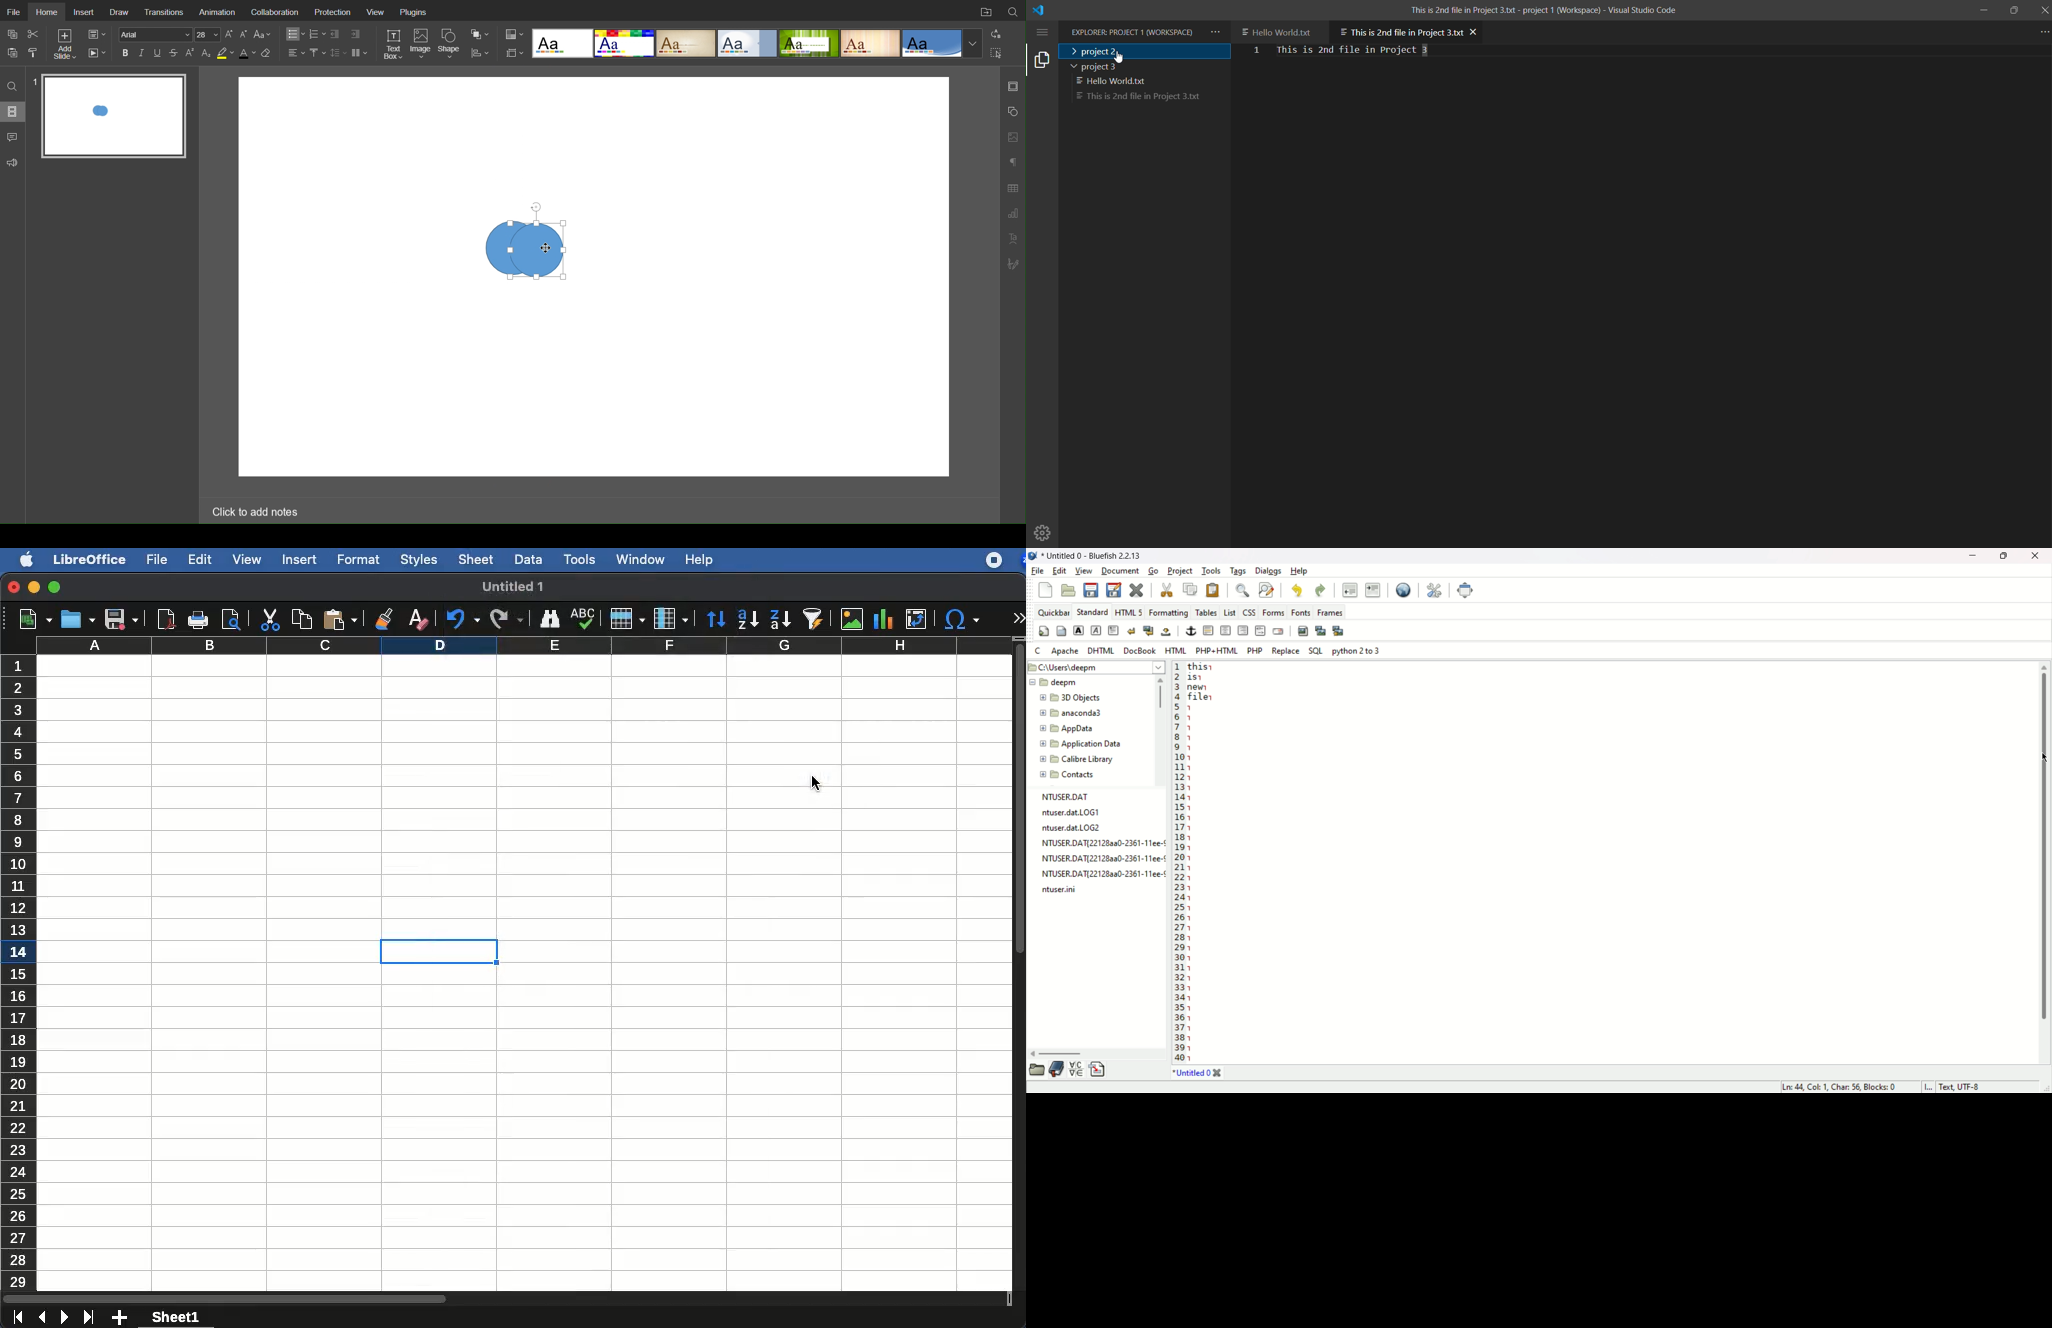 Image resolution: width=2072 pixels, height=1344 pixels. Describe the element at coordinates (524, 646) in the screenshot. I see `column` at that location.